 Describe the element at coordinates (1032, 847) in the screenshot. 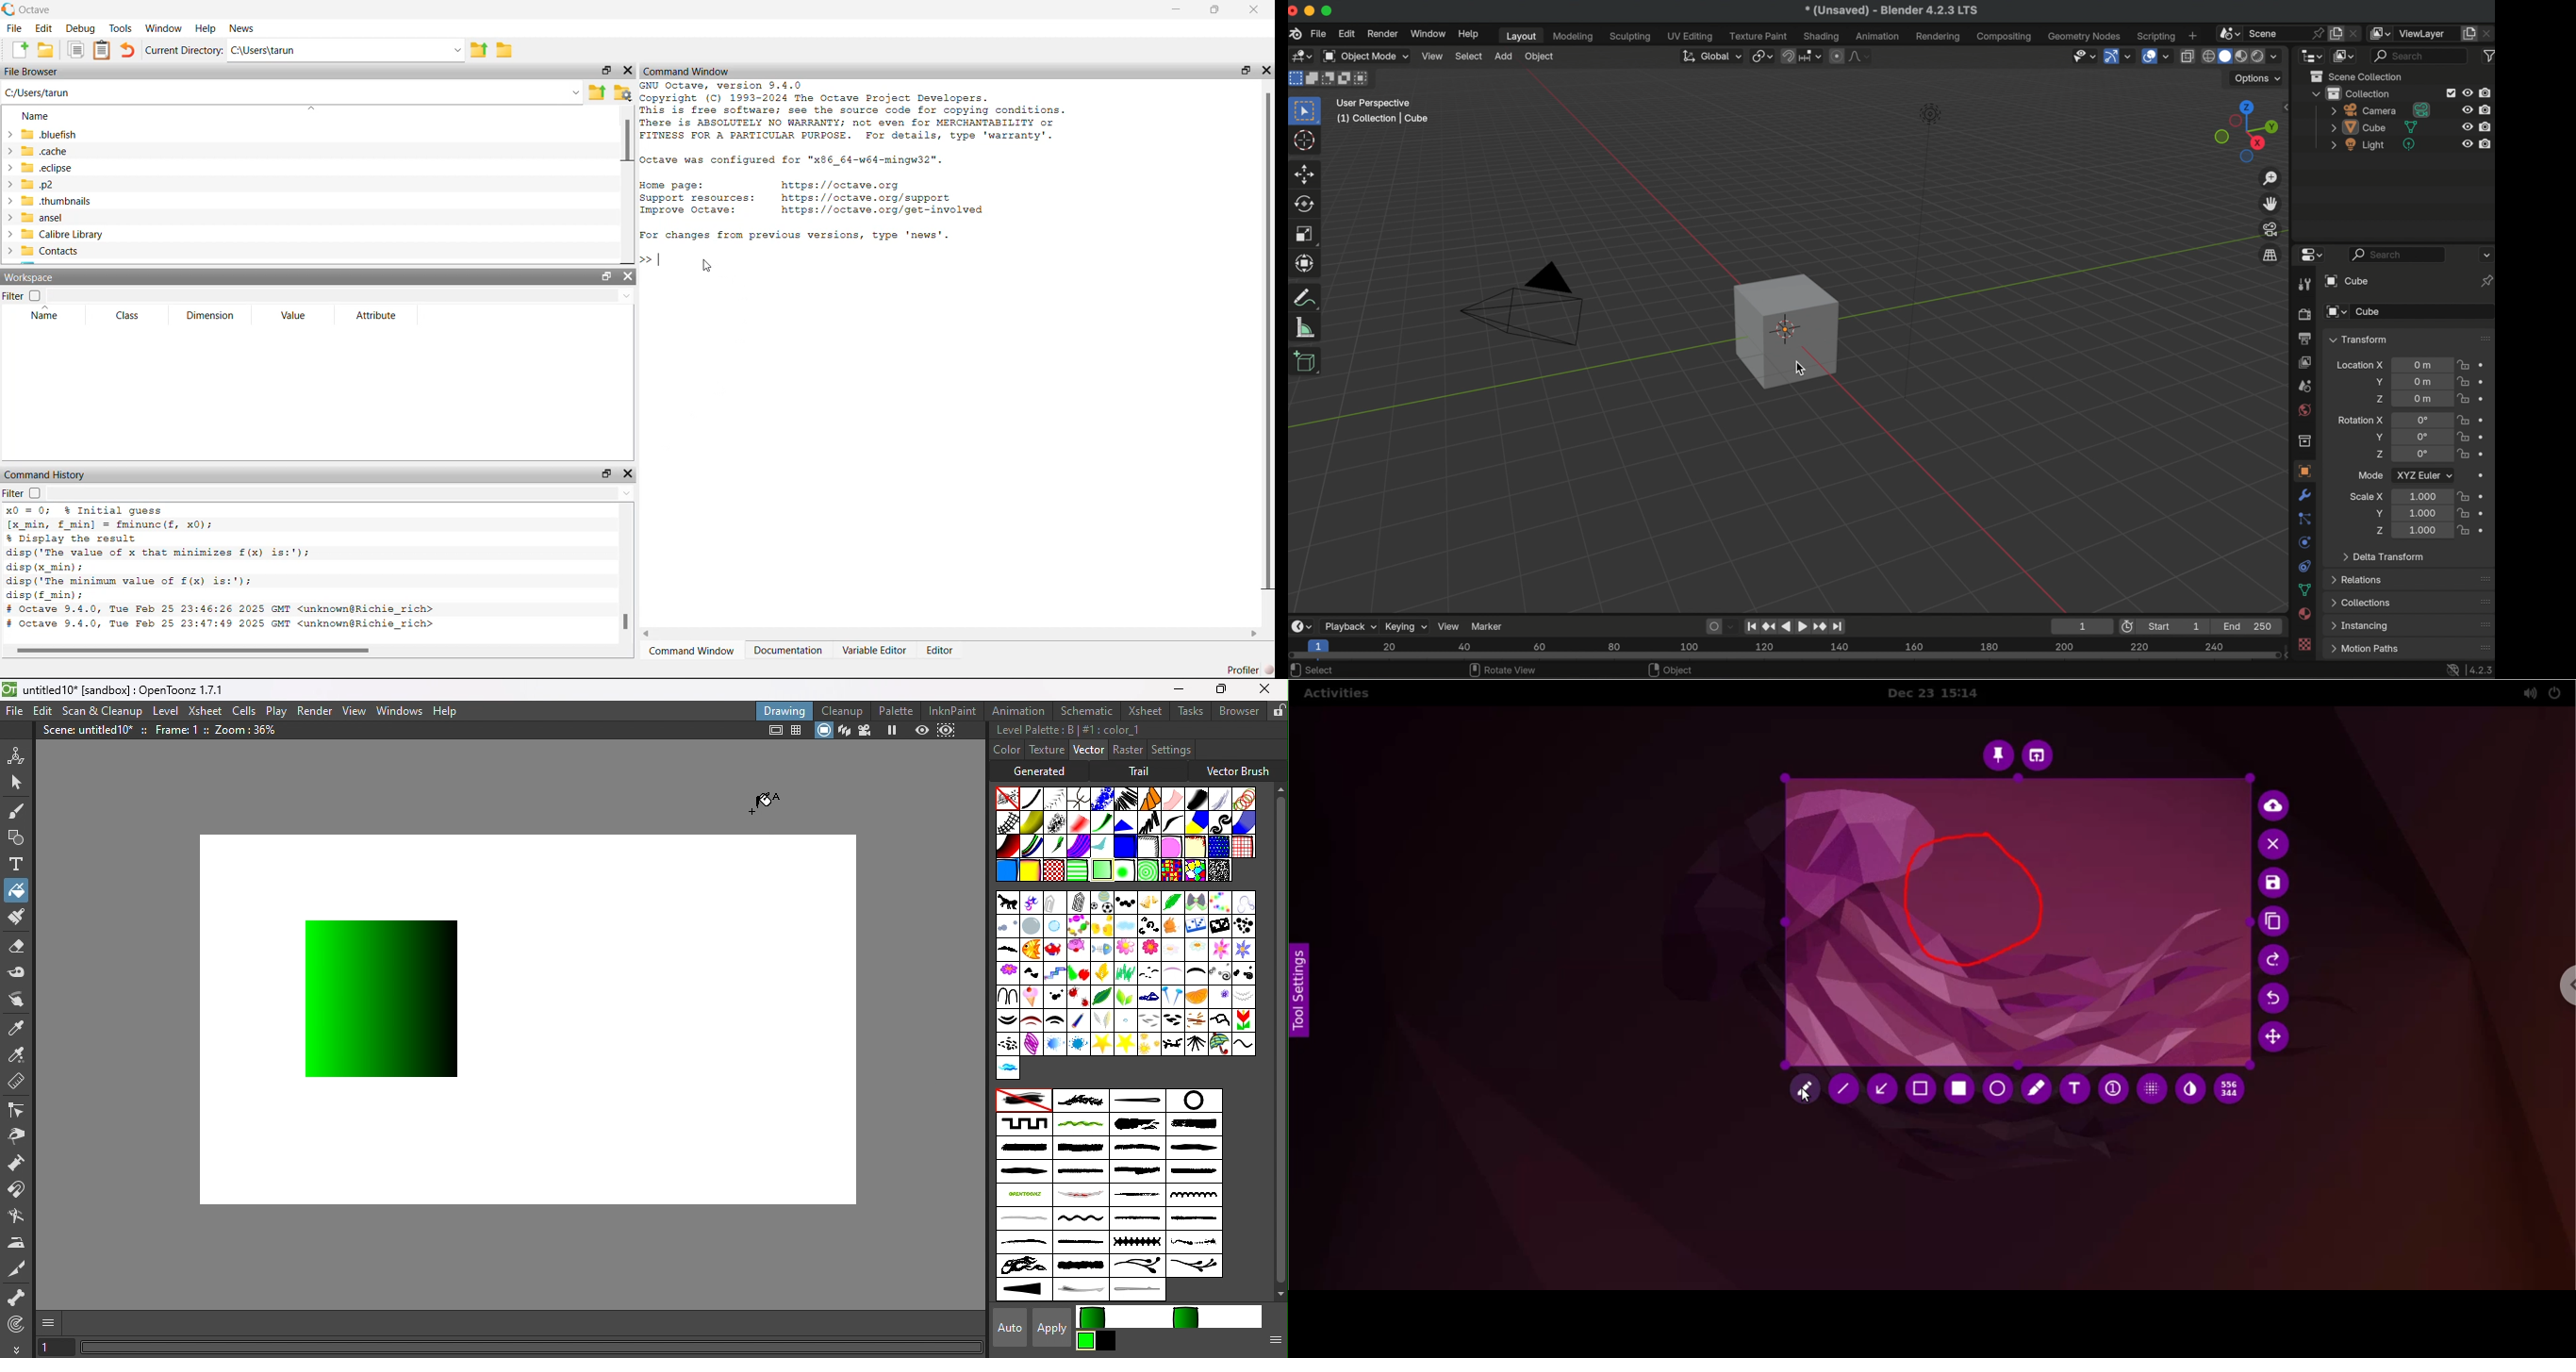

I see `Plait` at that location.